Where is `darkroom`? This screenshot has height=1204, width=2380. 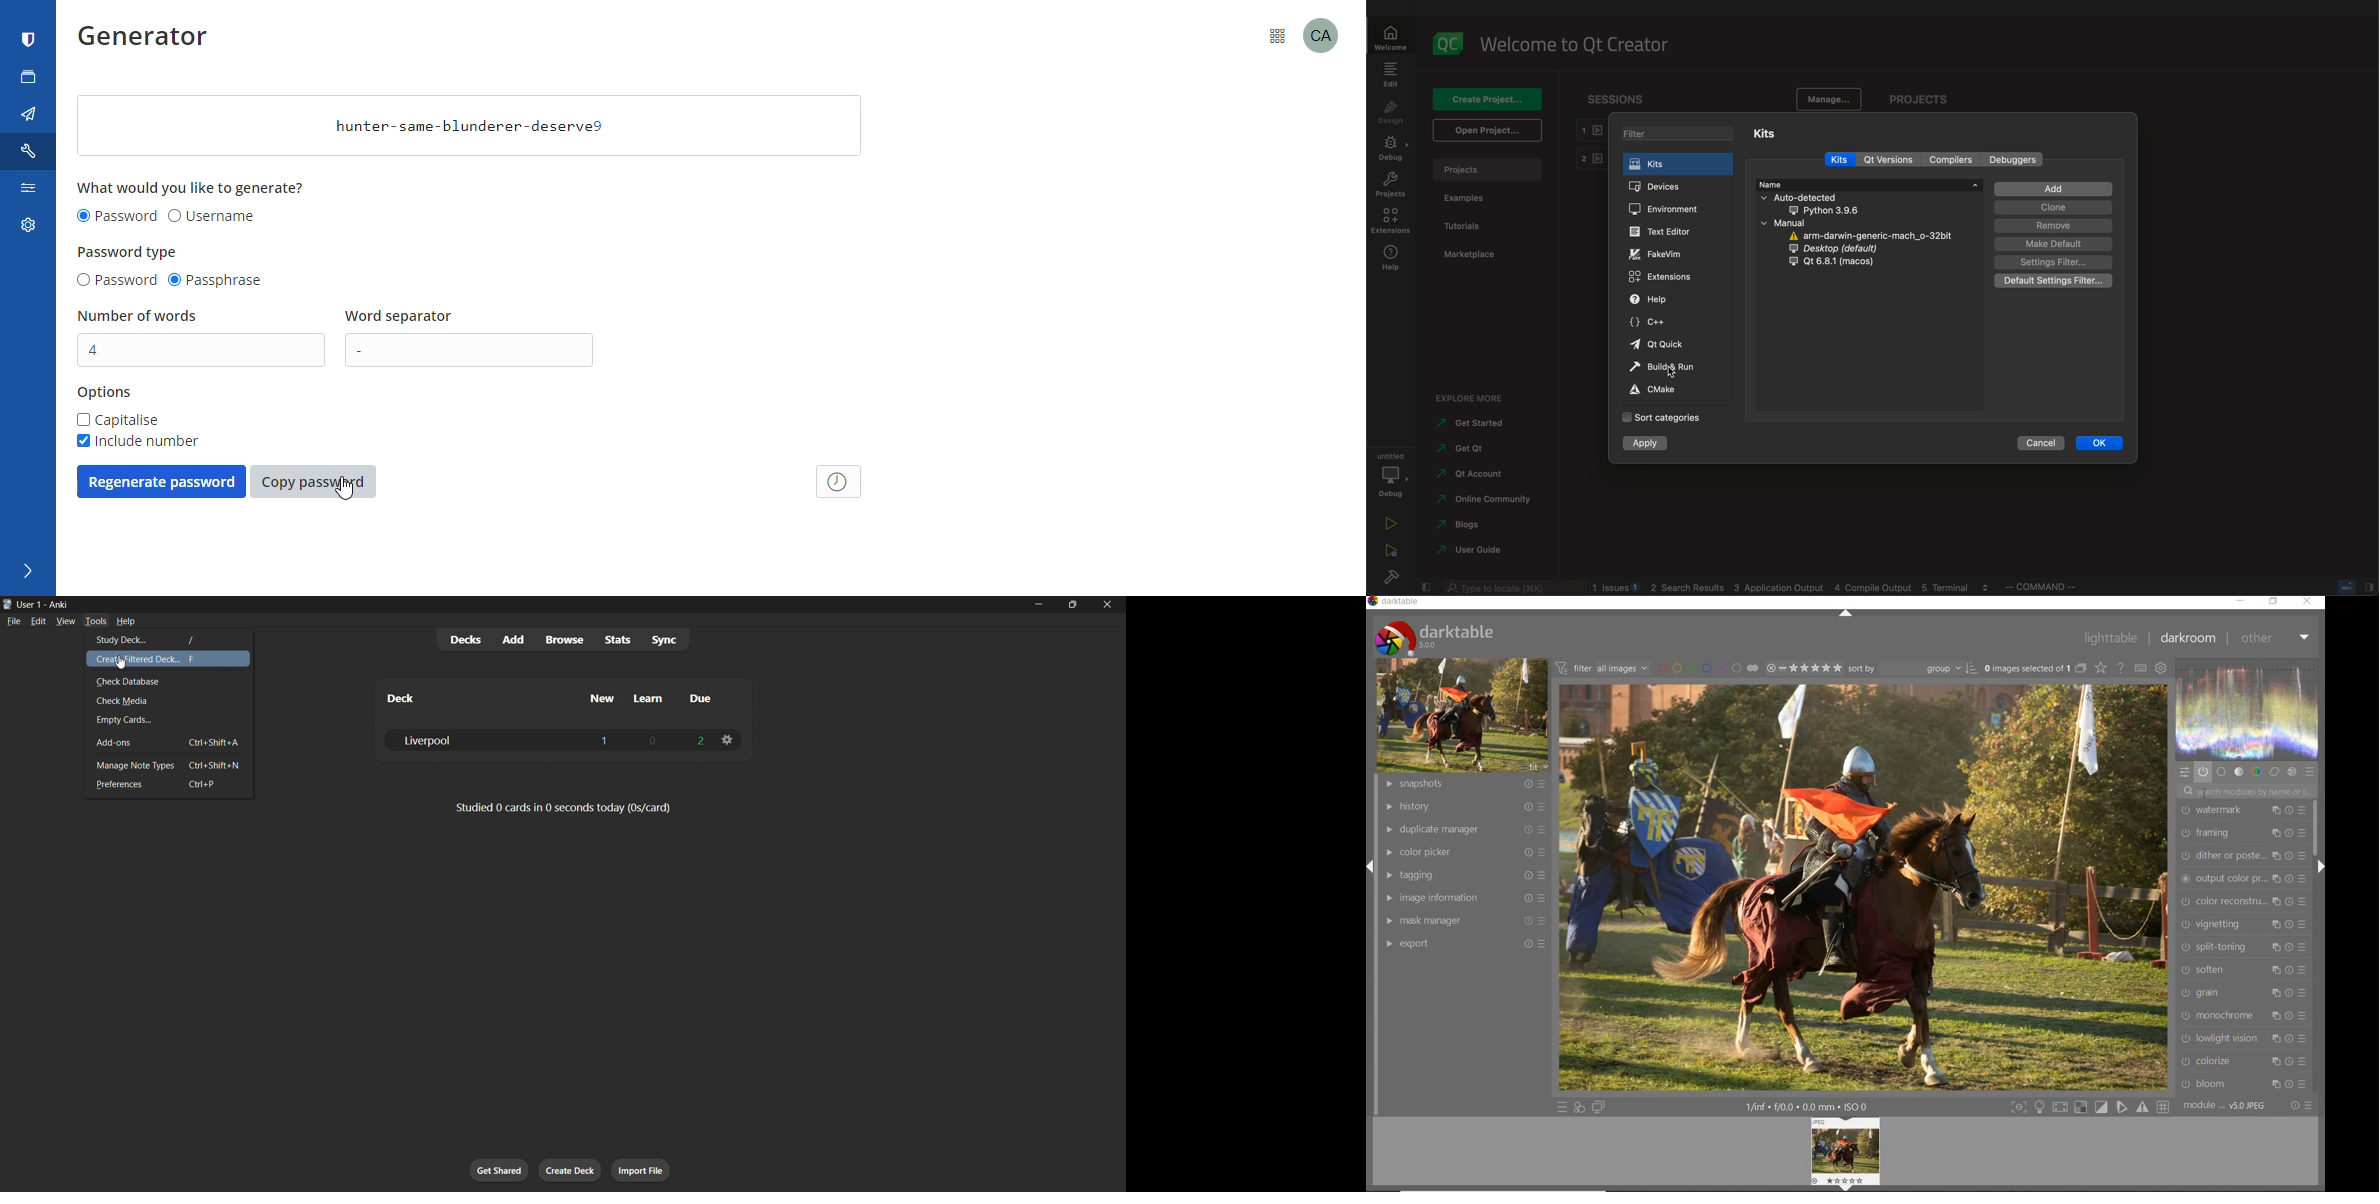 darkroom is located at coordinates (2187, 639).